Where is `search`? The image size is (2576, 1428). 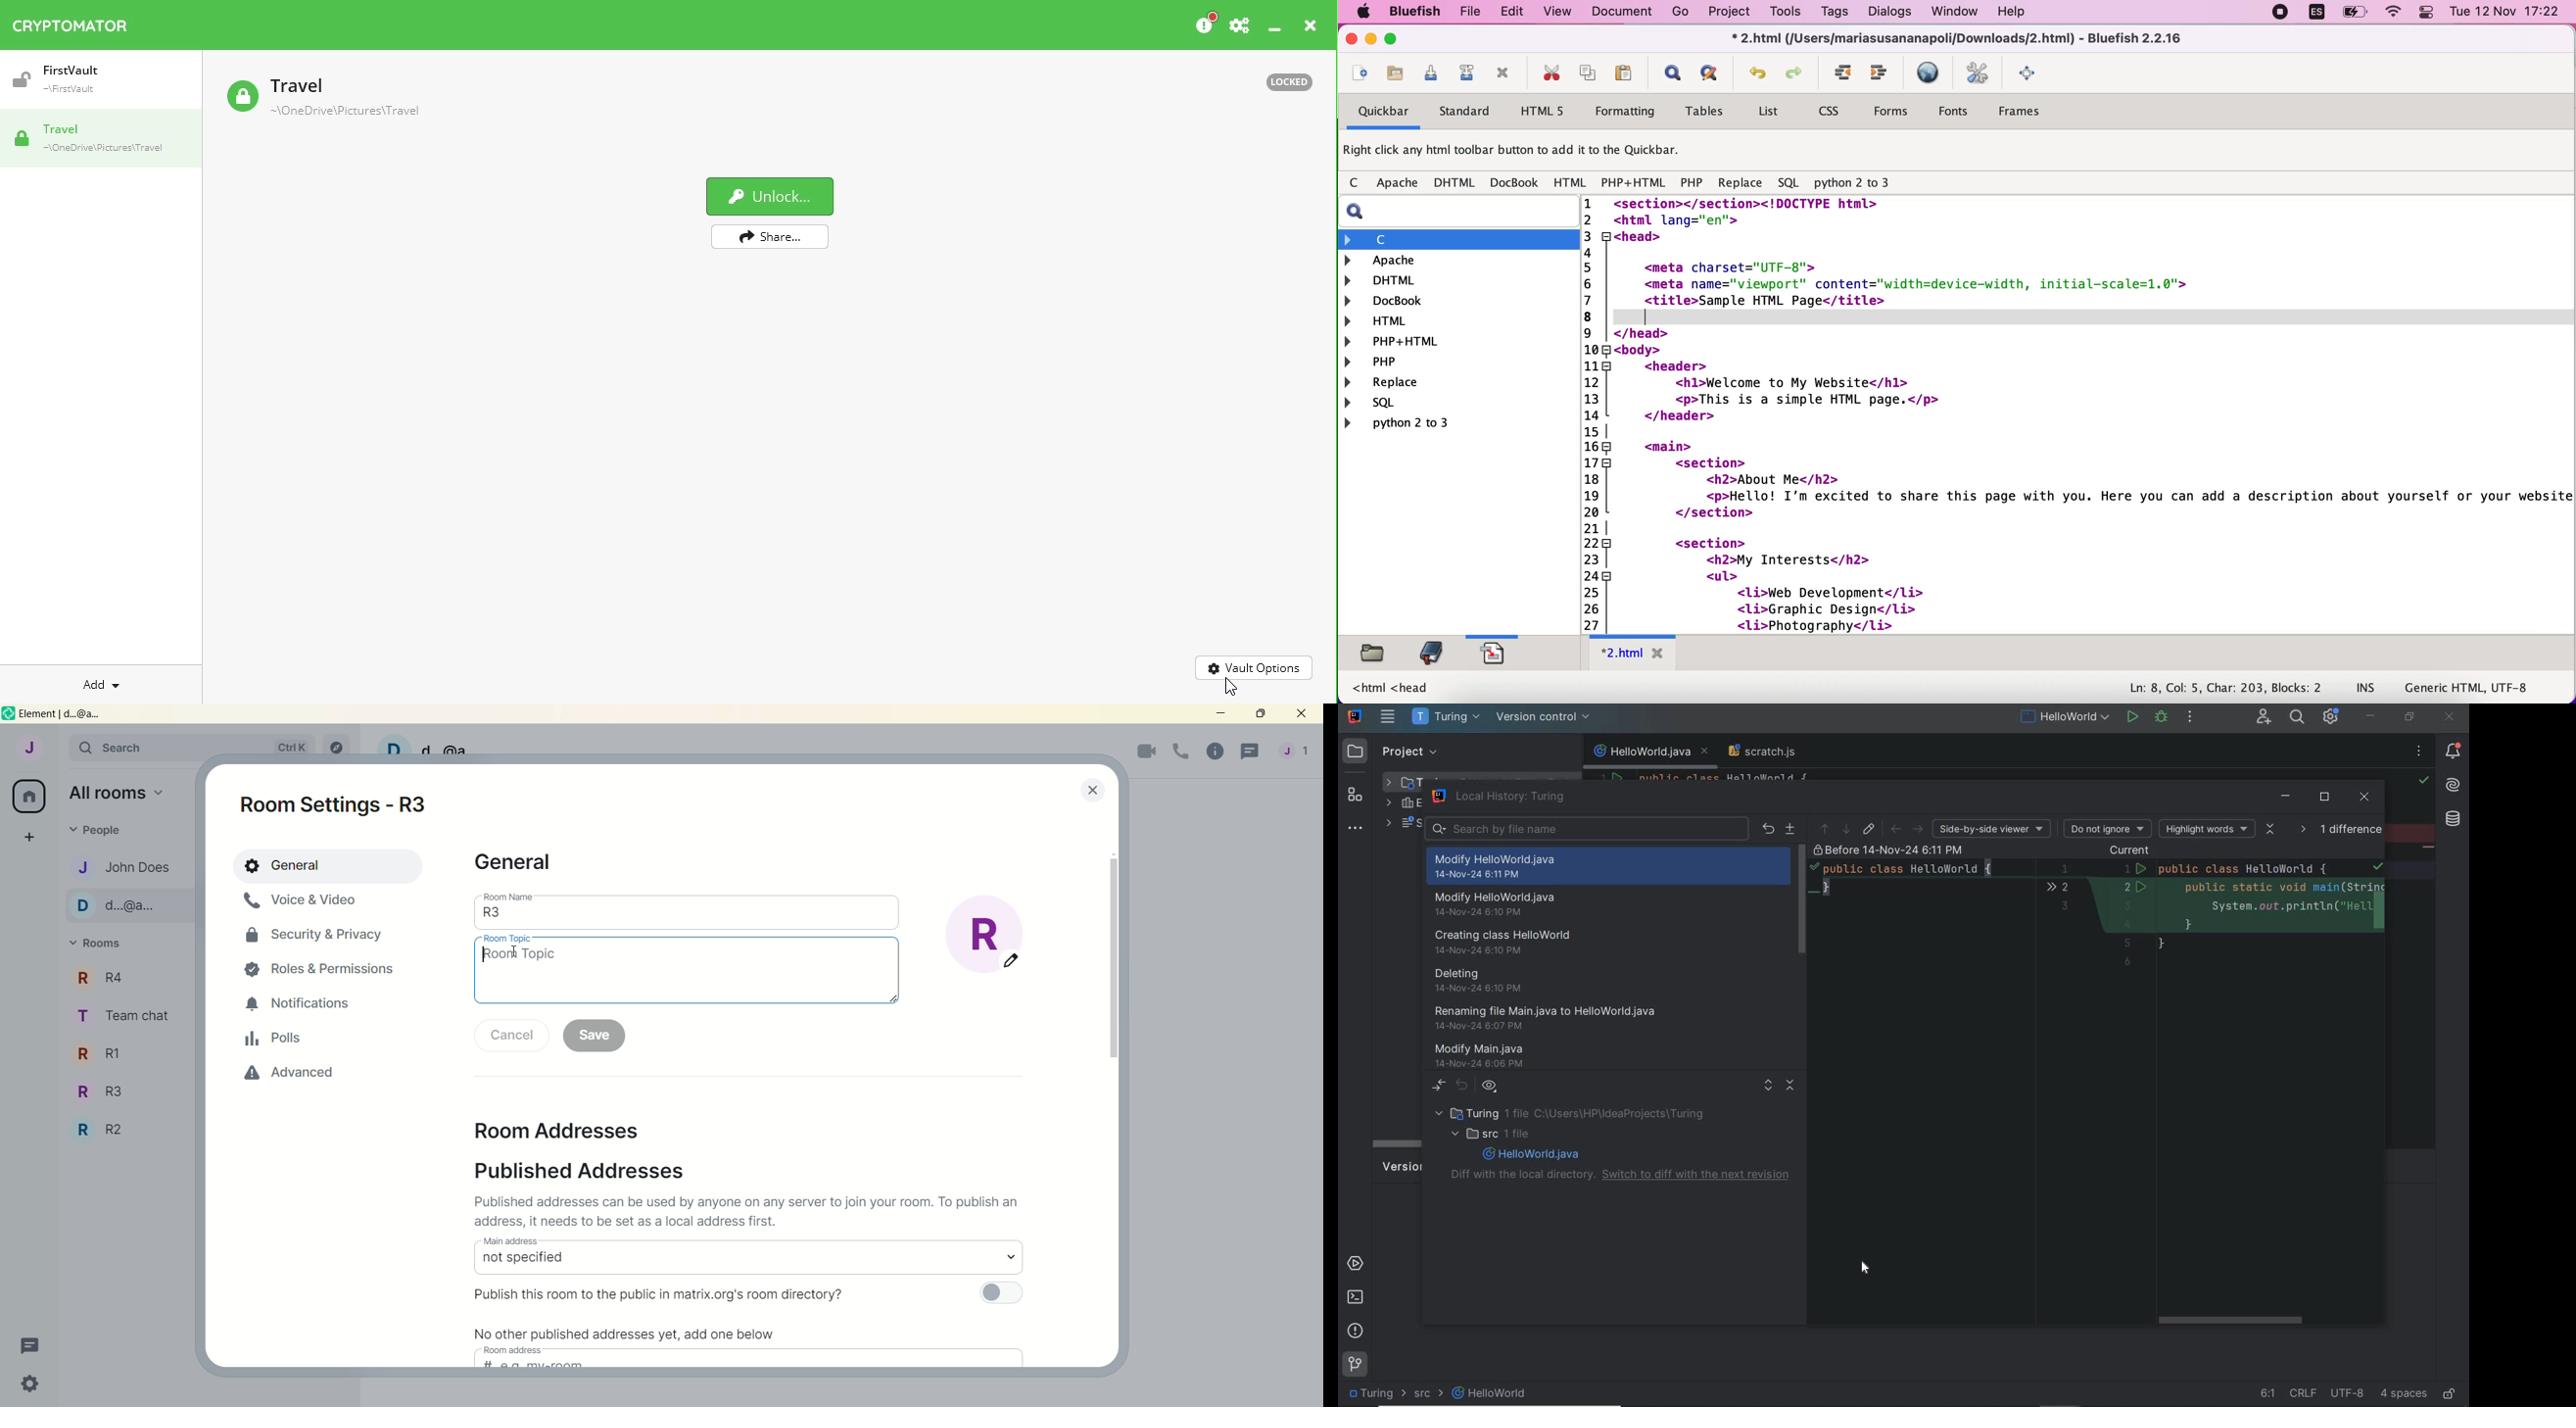 search is located at coordinates (130, 749).